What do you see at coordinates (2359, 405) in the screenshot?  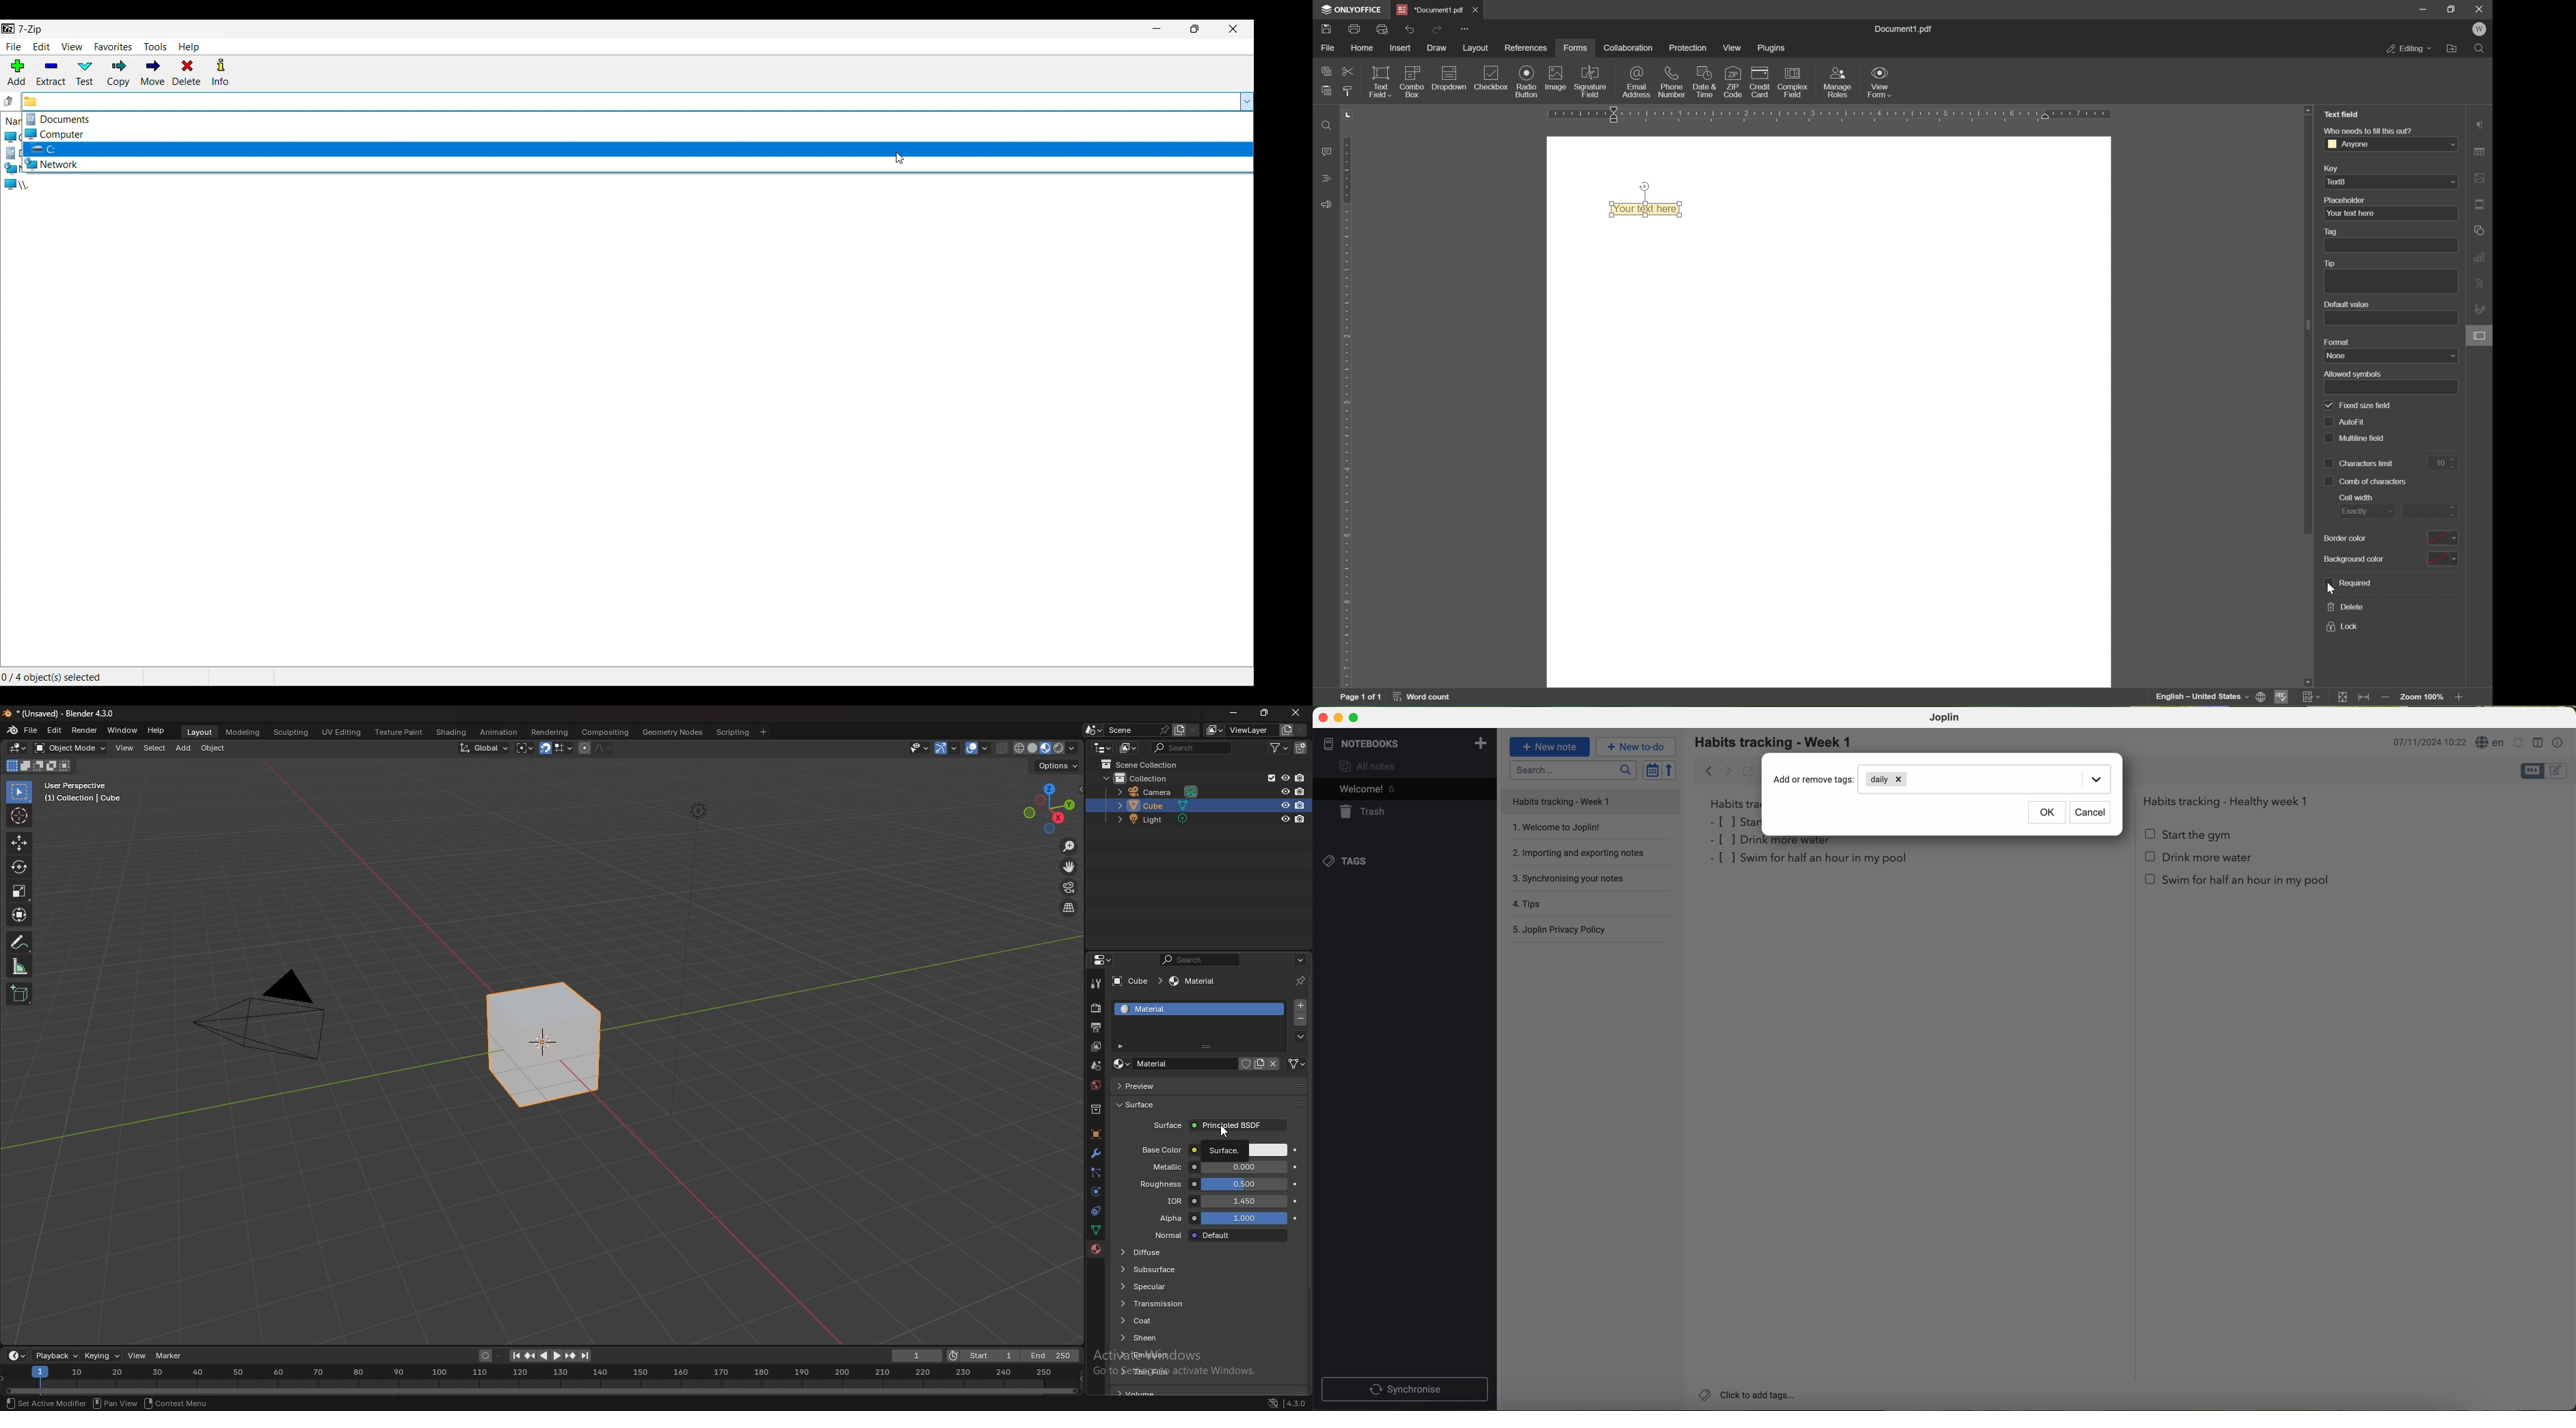 I see `fixed size field` at bounding box center [2359, 405].